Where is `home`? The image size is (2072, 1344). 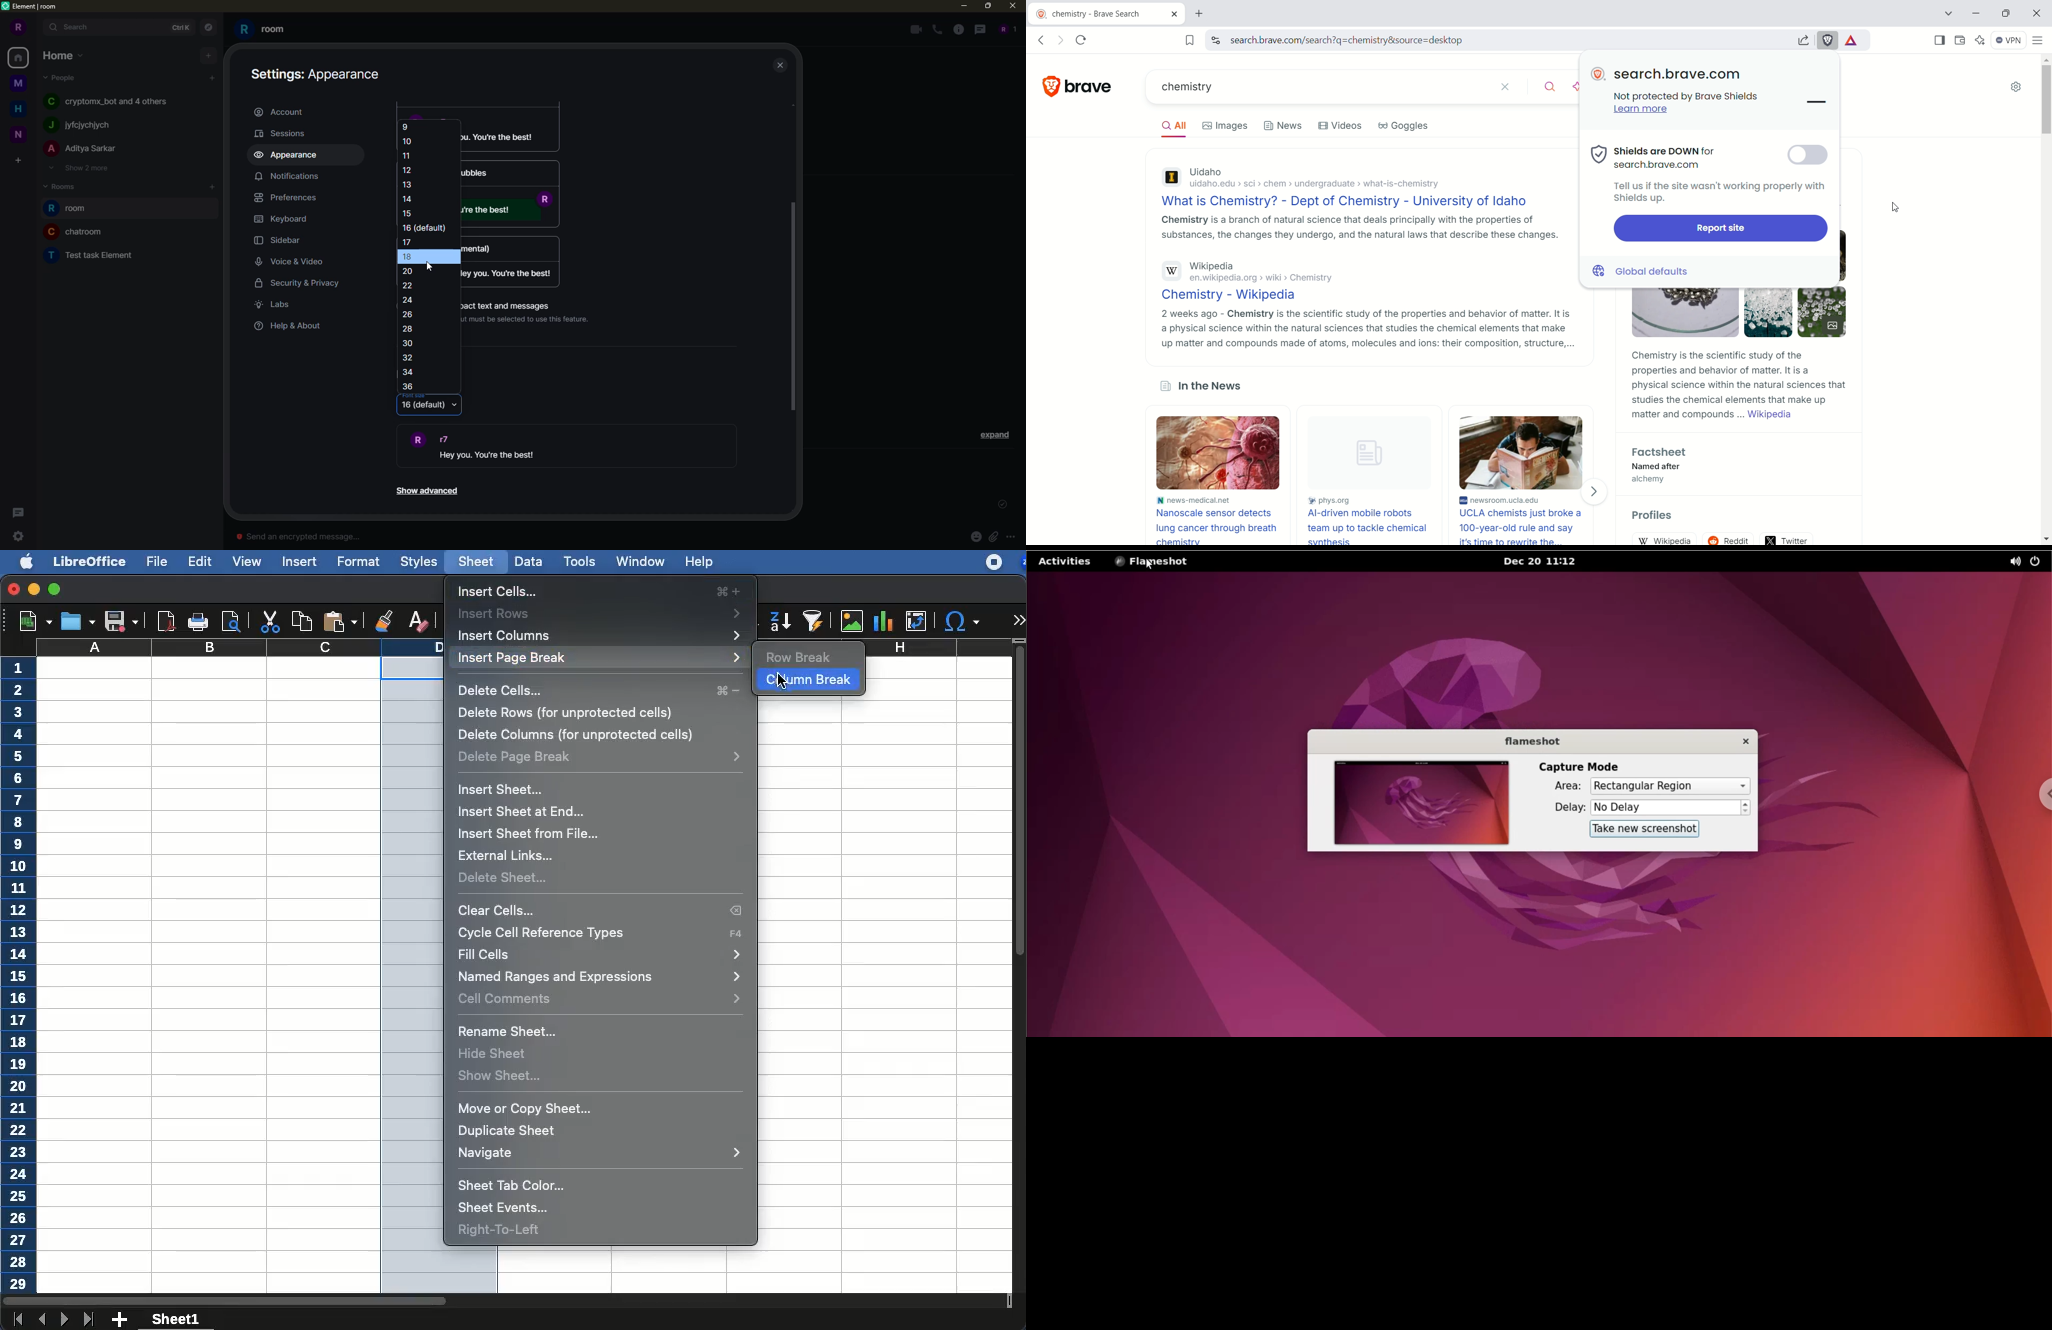 home is located at coordinates (64, 55).